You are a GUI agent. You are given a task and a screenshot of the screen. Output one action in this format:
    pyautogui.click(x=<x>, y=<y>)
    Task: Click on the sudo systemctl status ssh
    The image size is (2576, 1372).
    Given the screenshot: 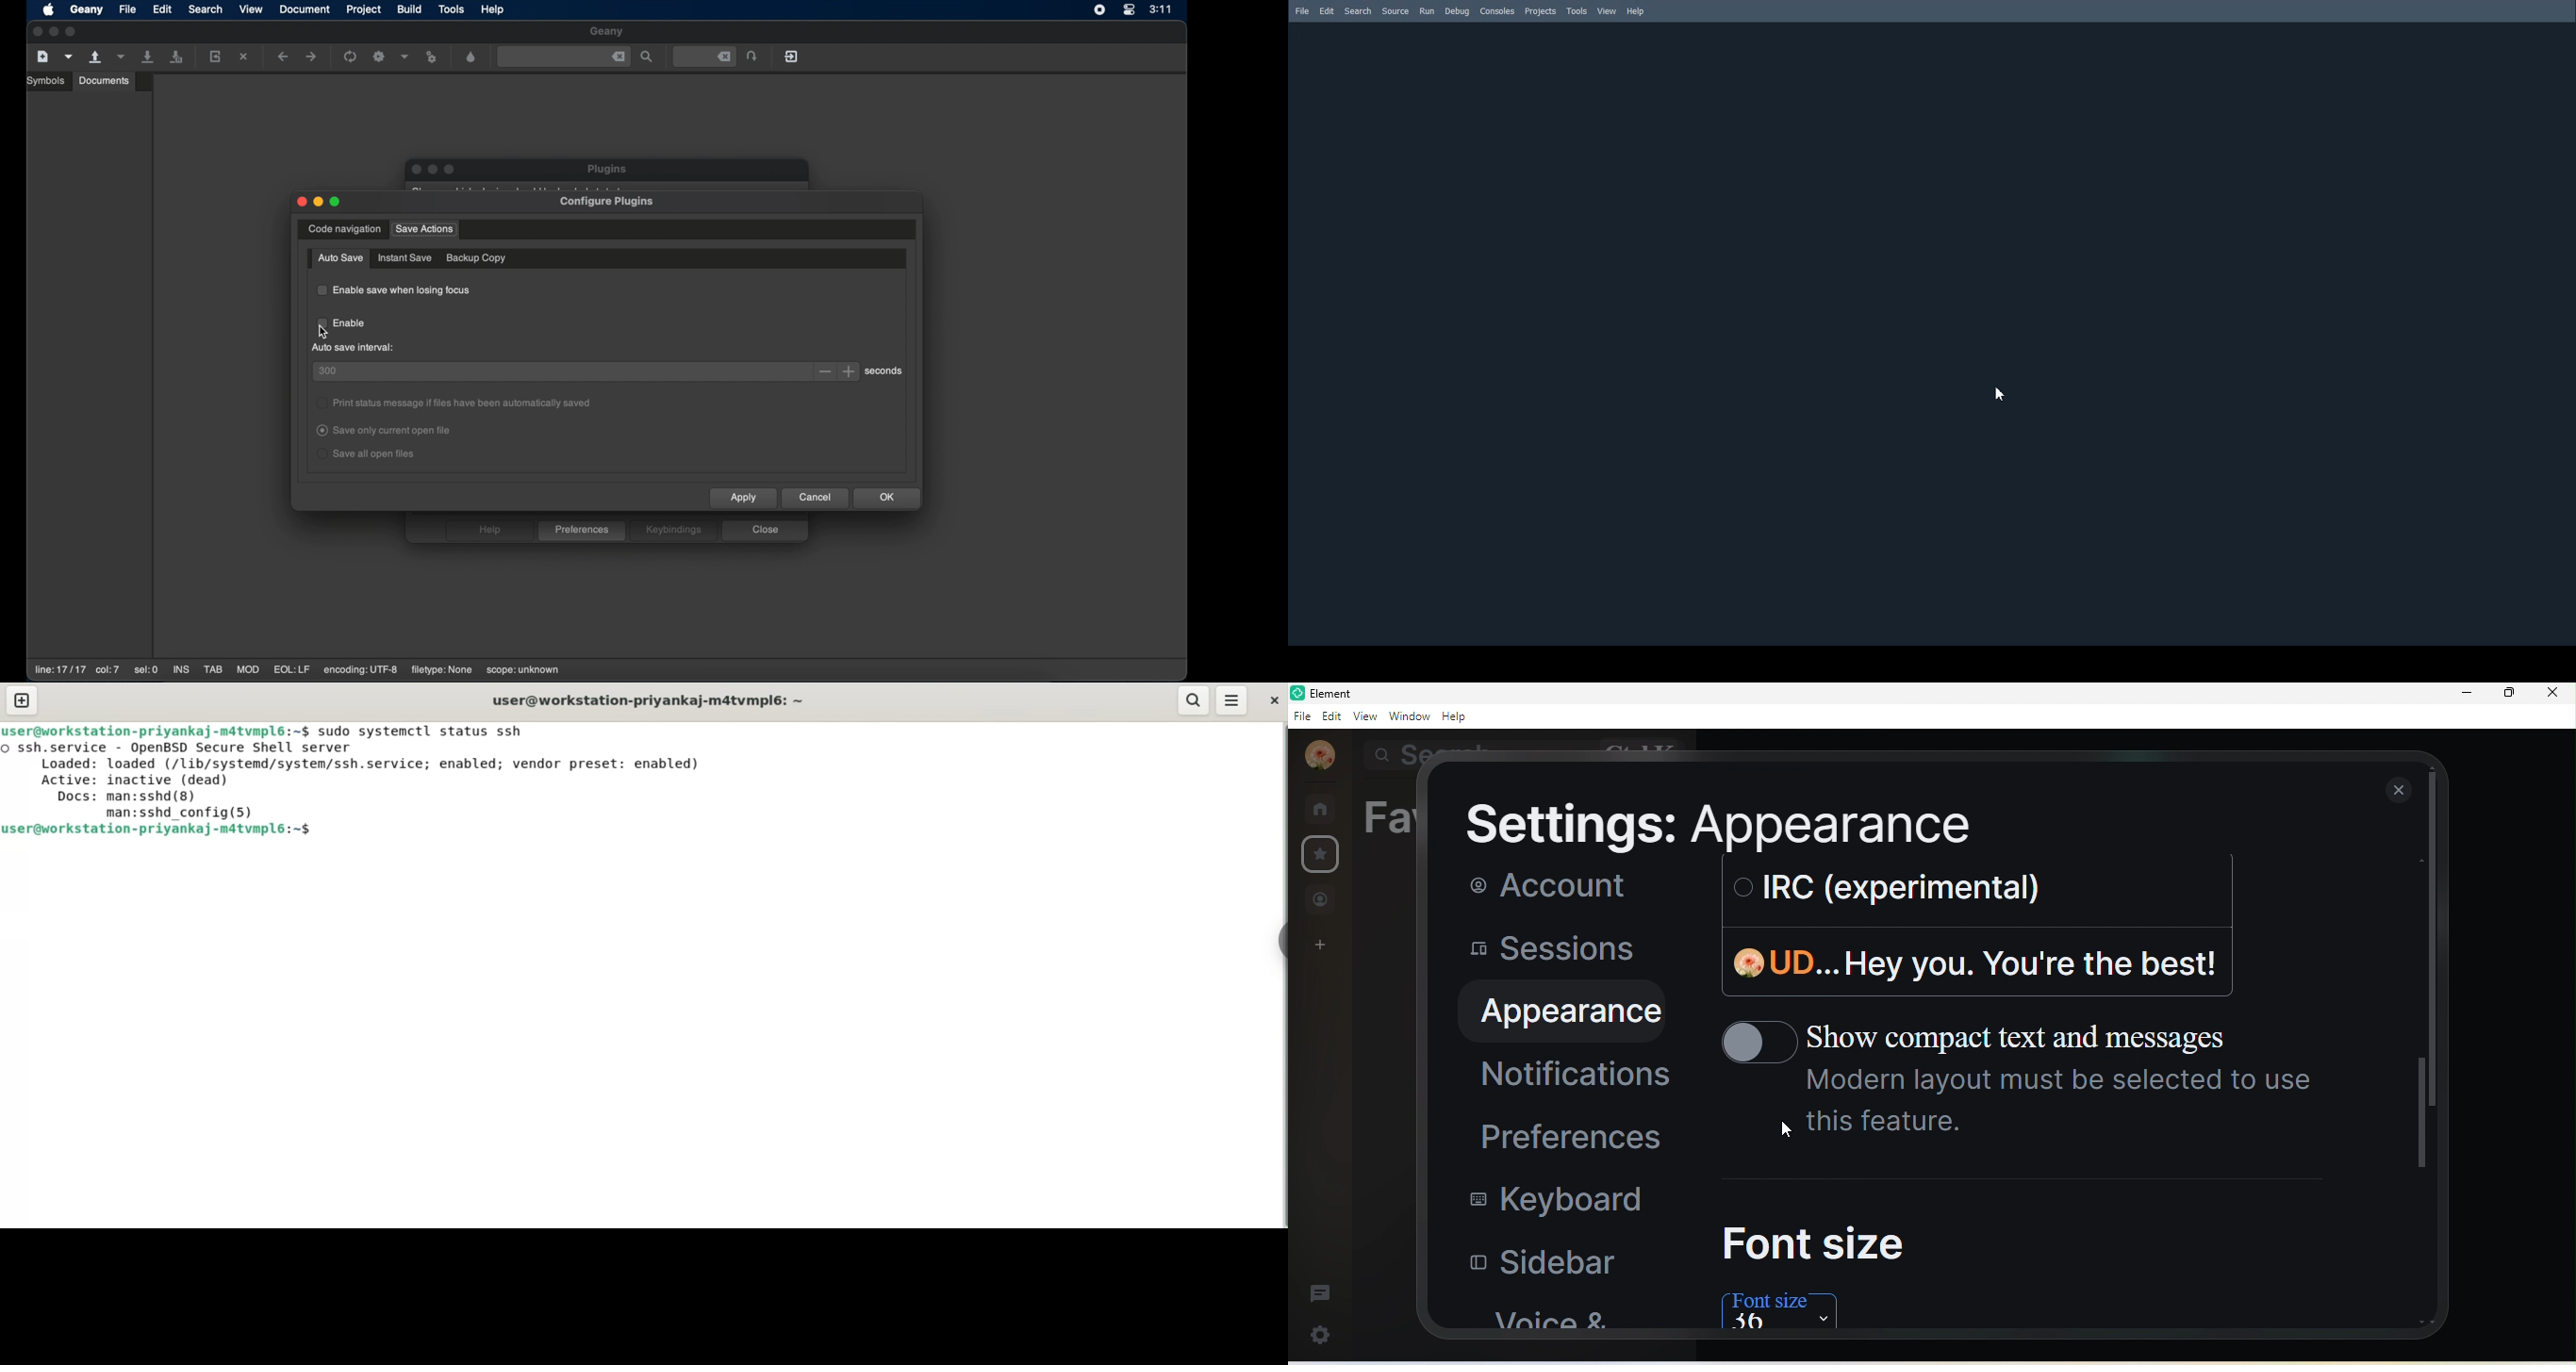 What is the action you would take?
    pyautogui.click(x=430, y=730)
    